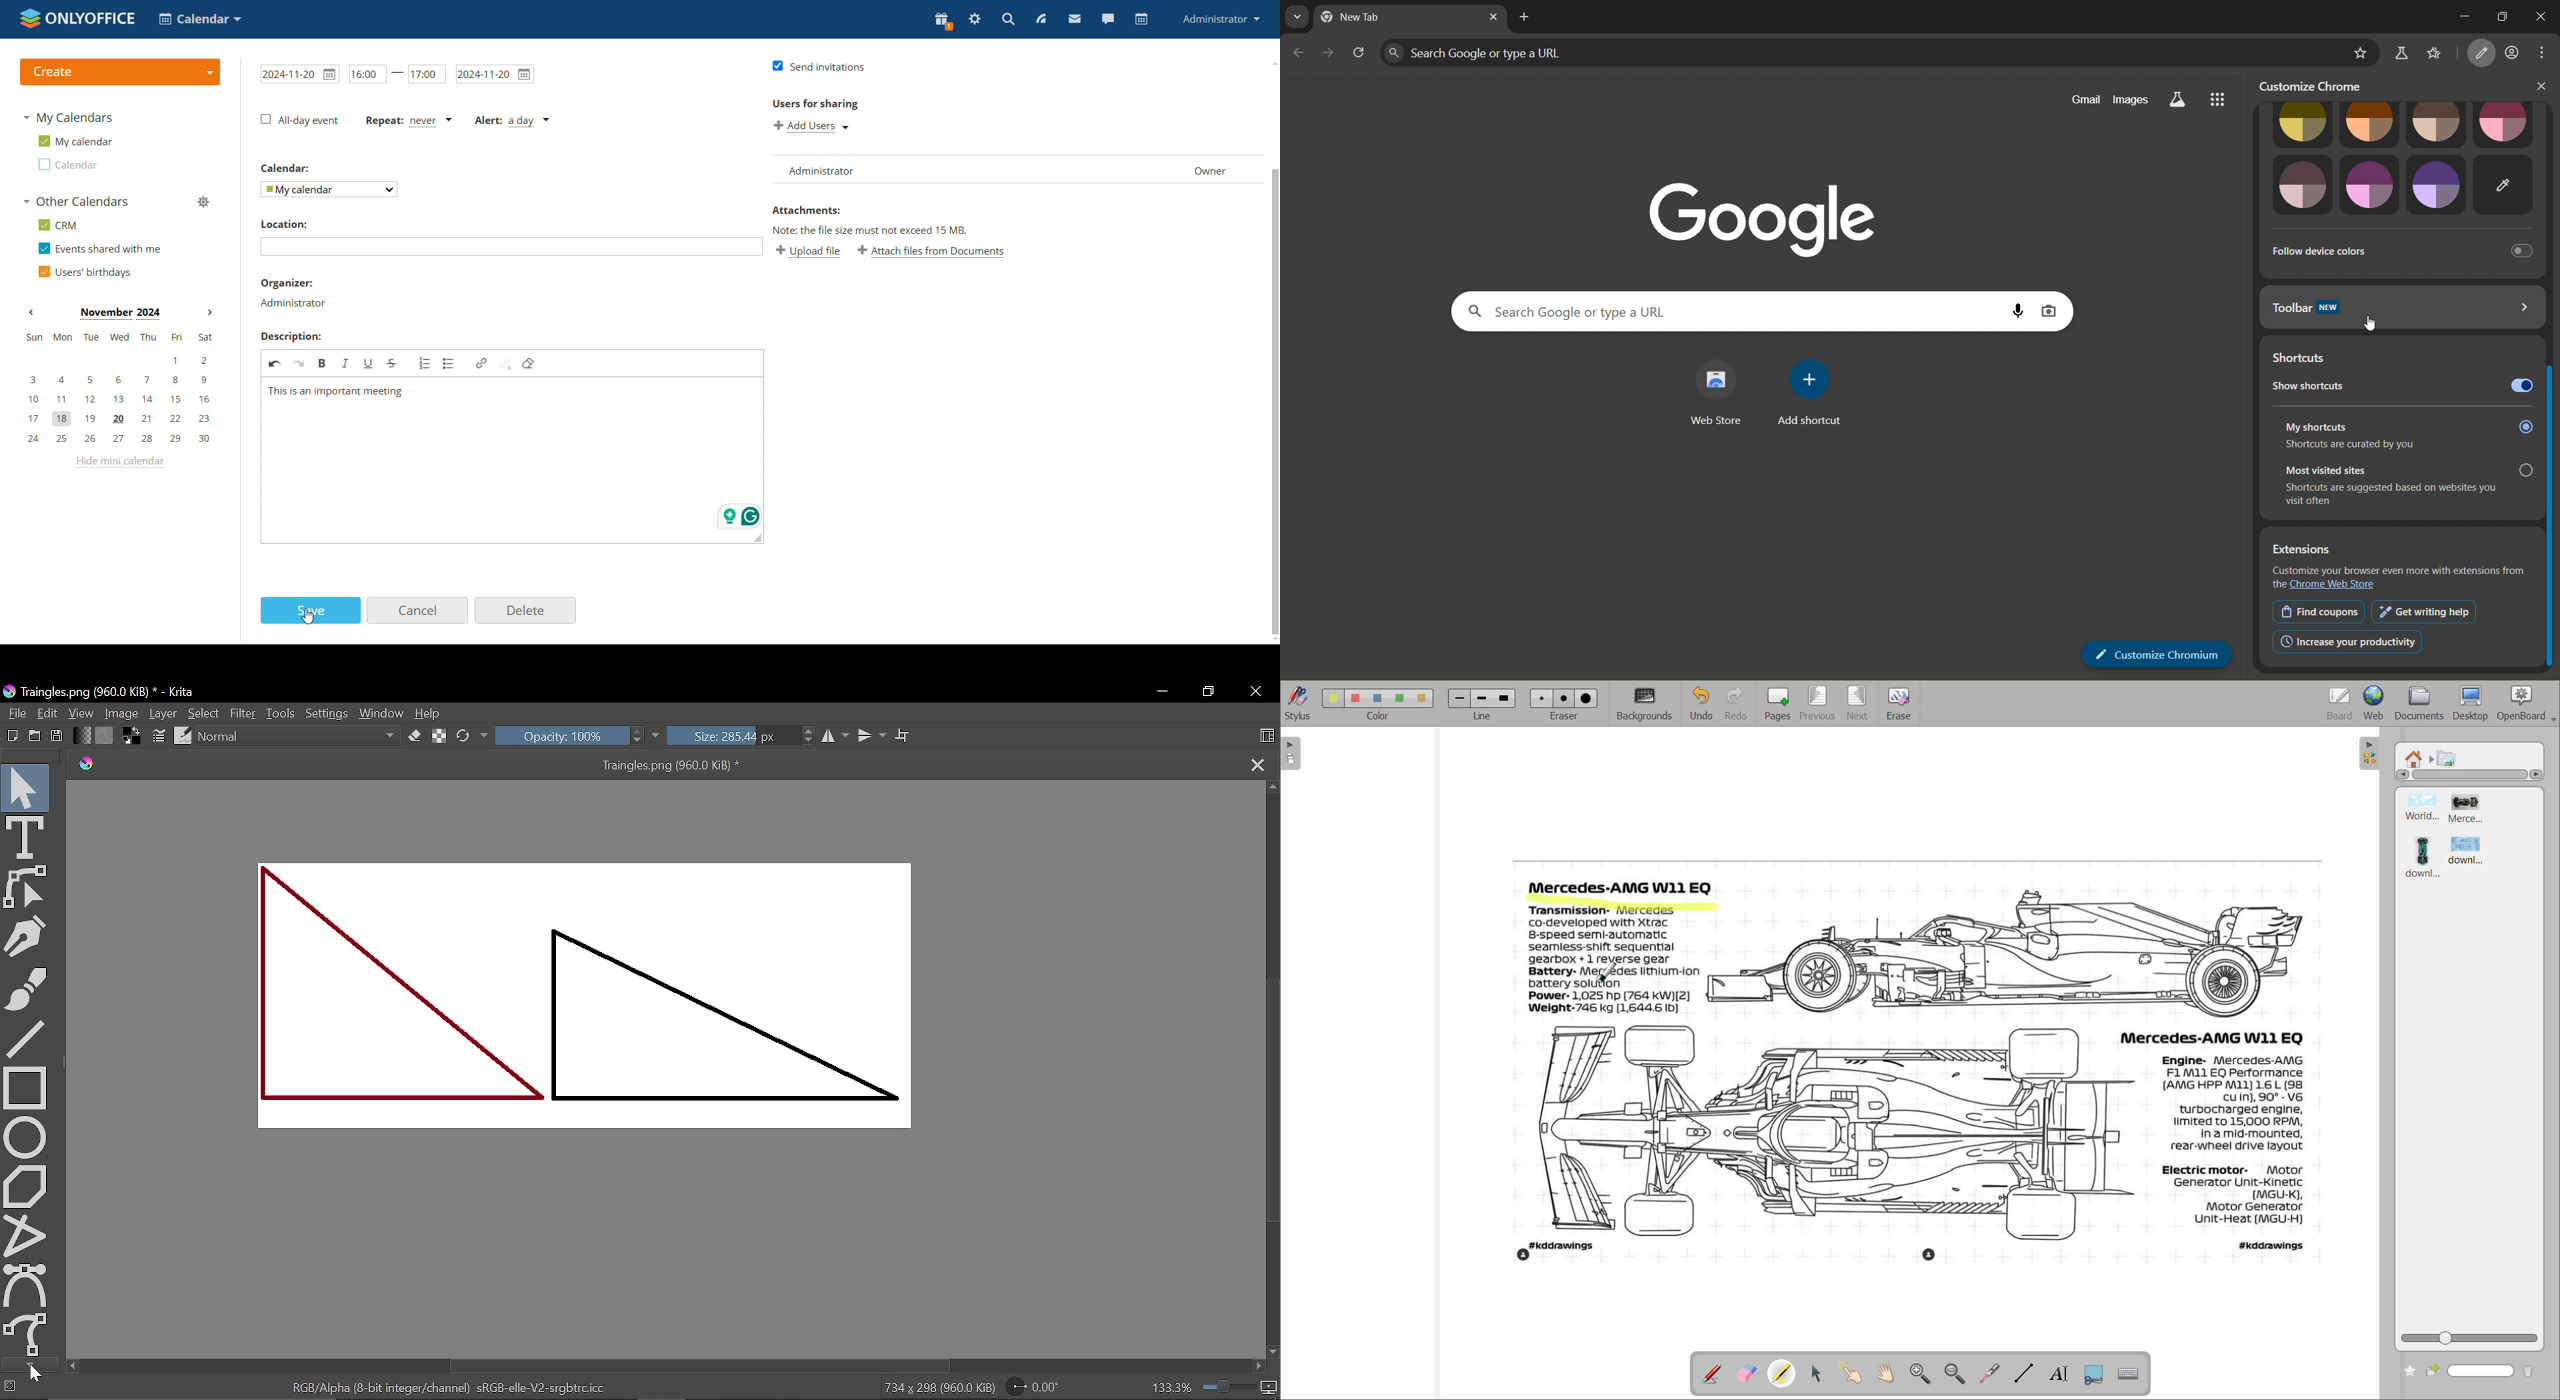 Image resolution: width=2576 pixels, height=1400 pixels. I want to click on Edit shapes tool, so click(25, 890).